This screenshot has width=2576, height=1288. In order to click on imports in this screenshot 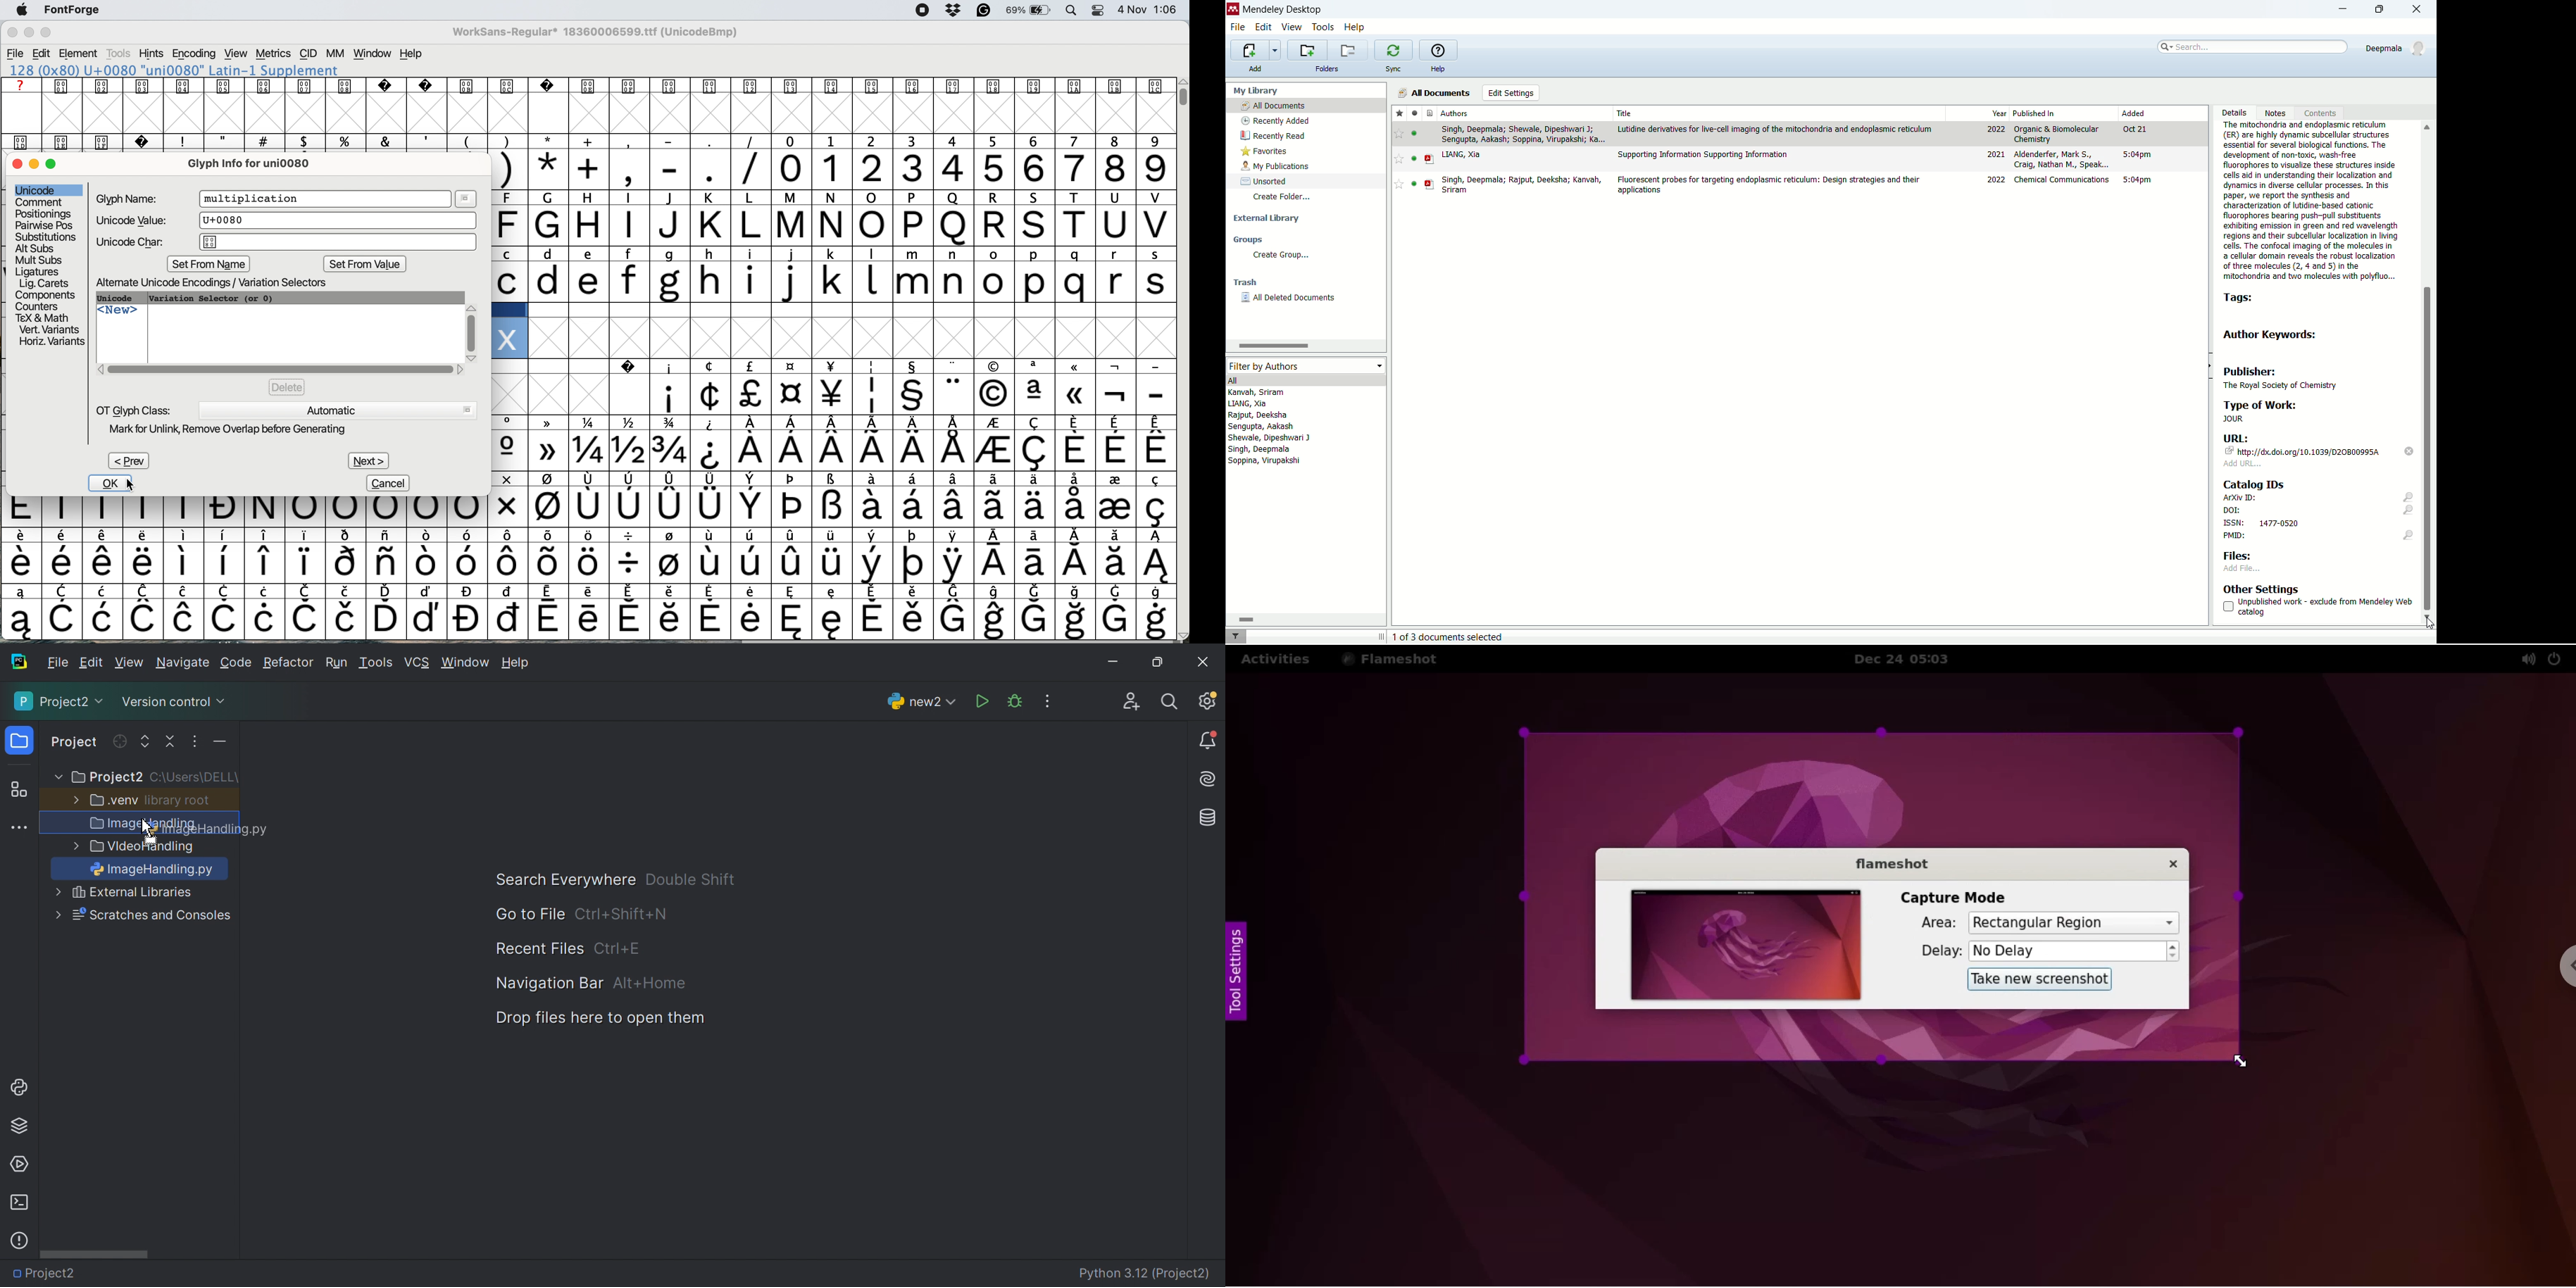, I will do `click(1255, 50)`.